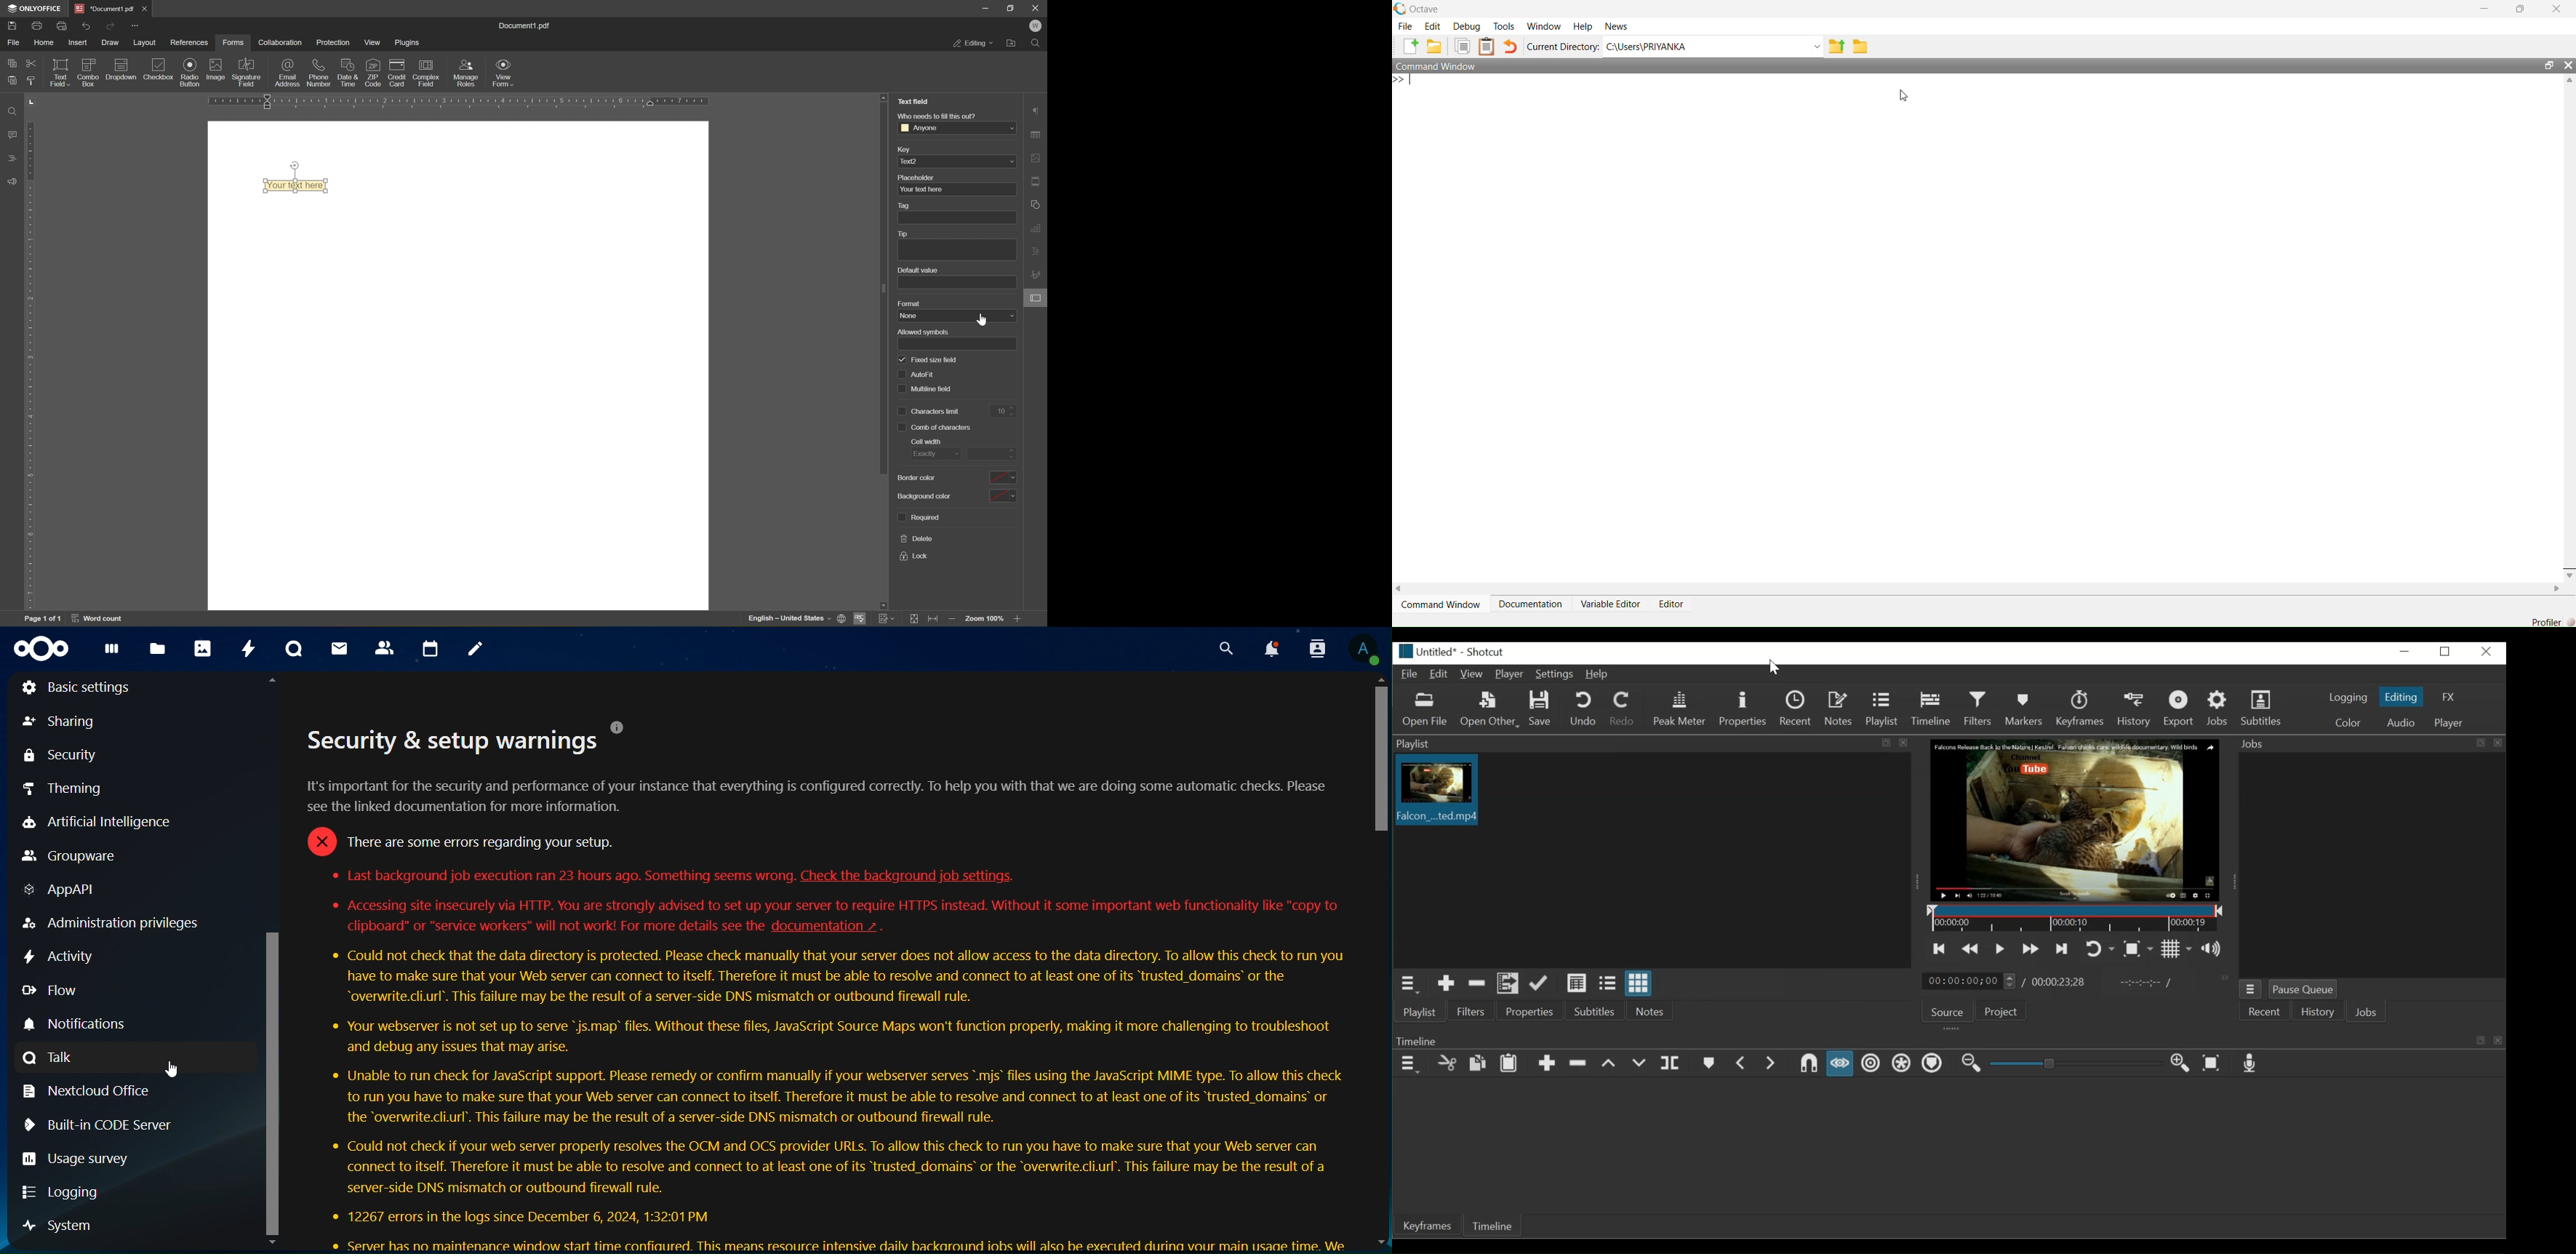  Describe the element at coordinates (1599, 675) in the screenshot. I see `Help` at that location.